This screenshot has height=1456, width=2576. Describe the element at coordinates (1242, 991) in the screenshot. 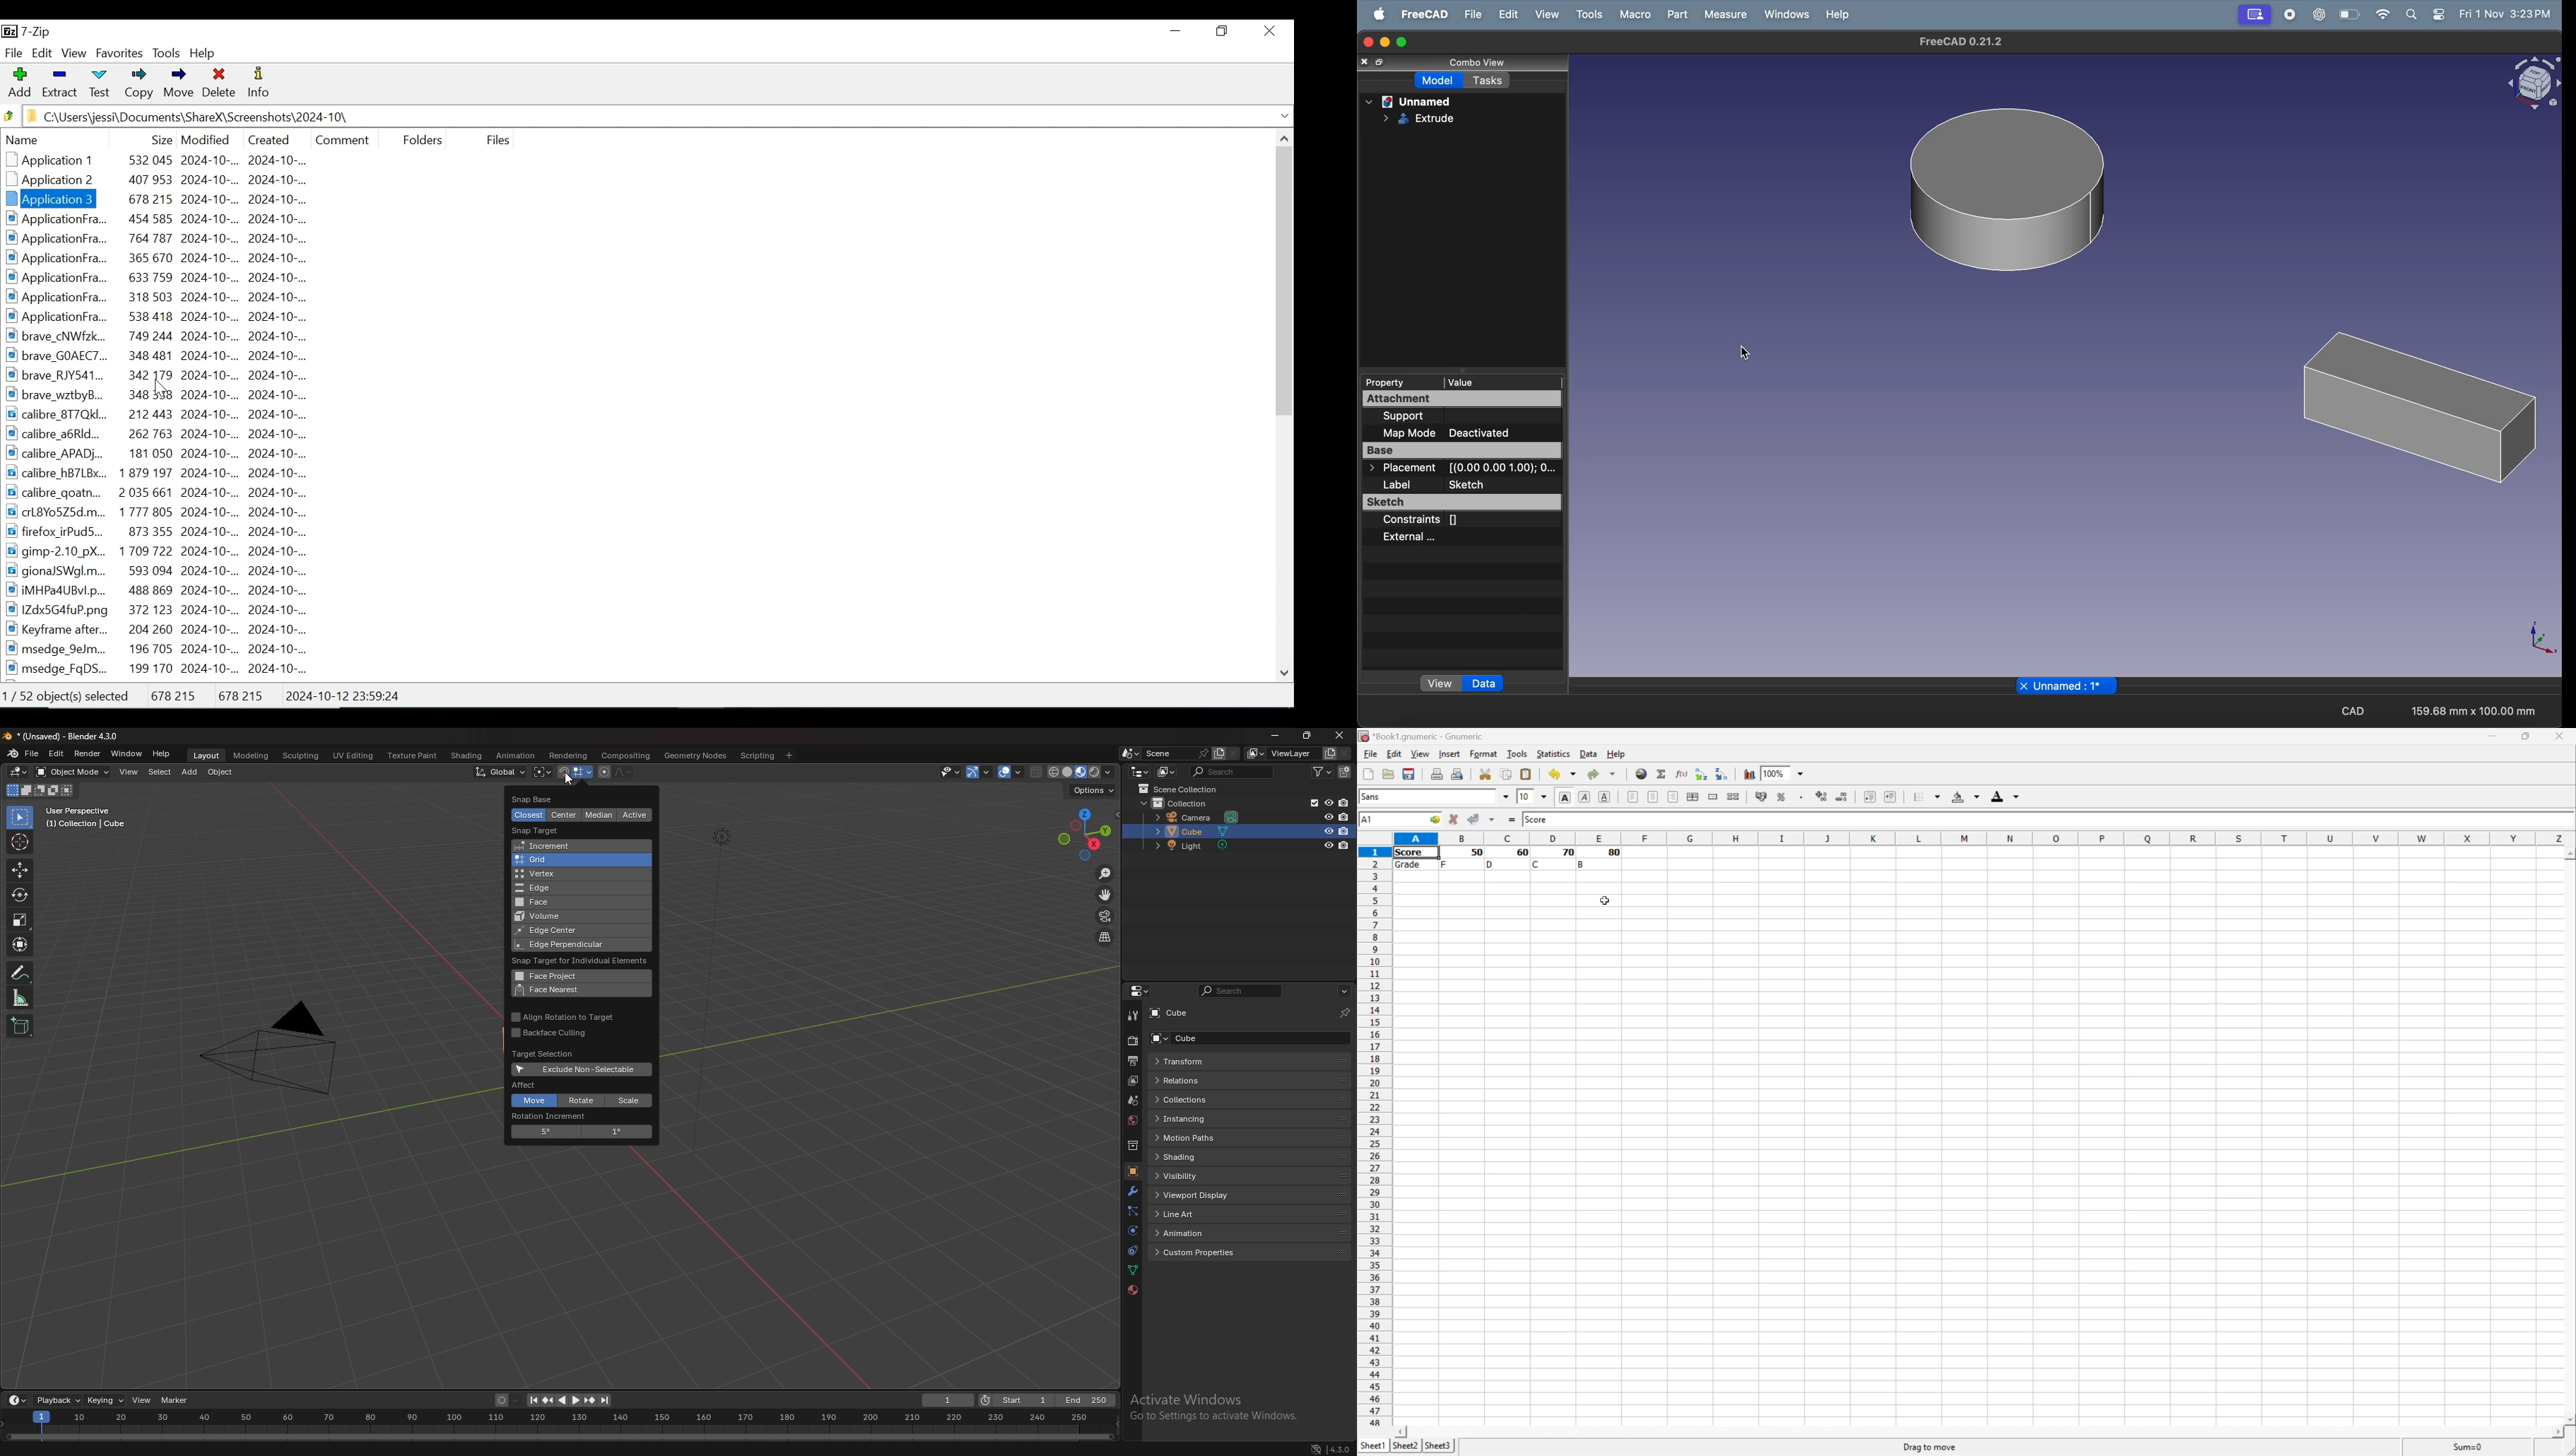

I see `search` at that location.